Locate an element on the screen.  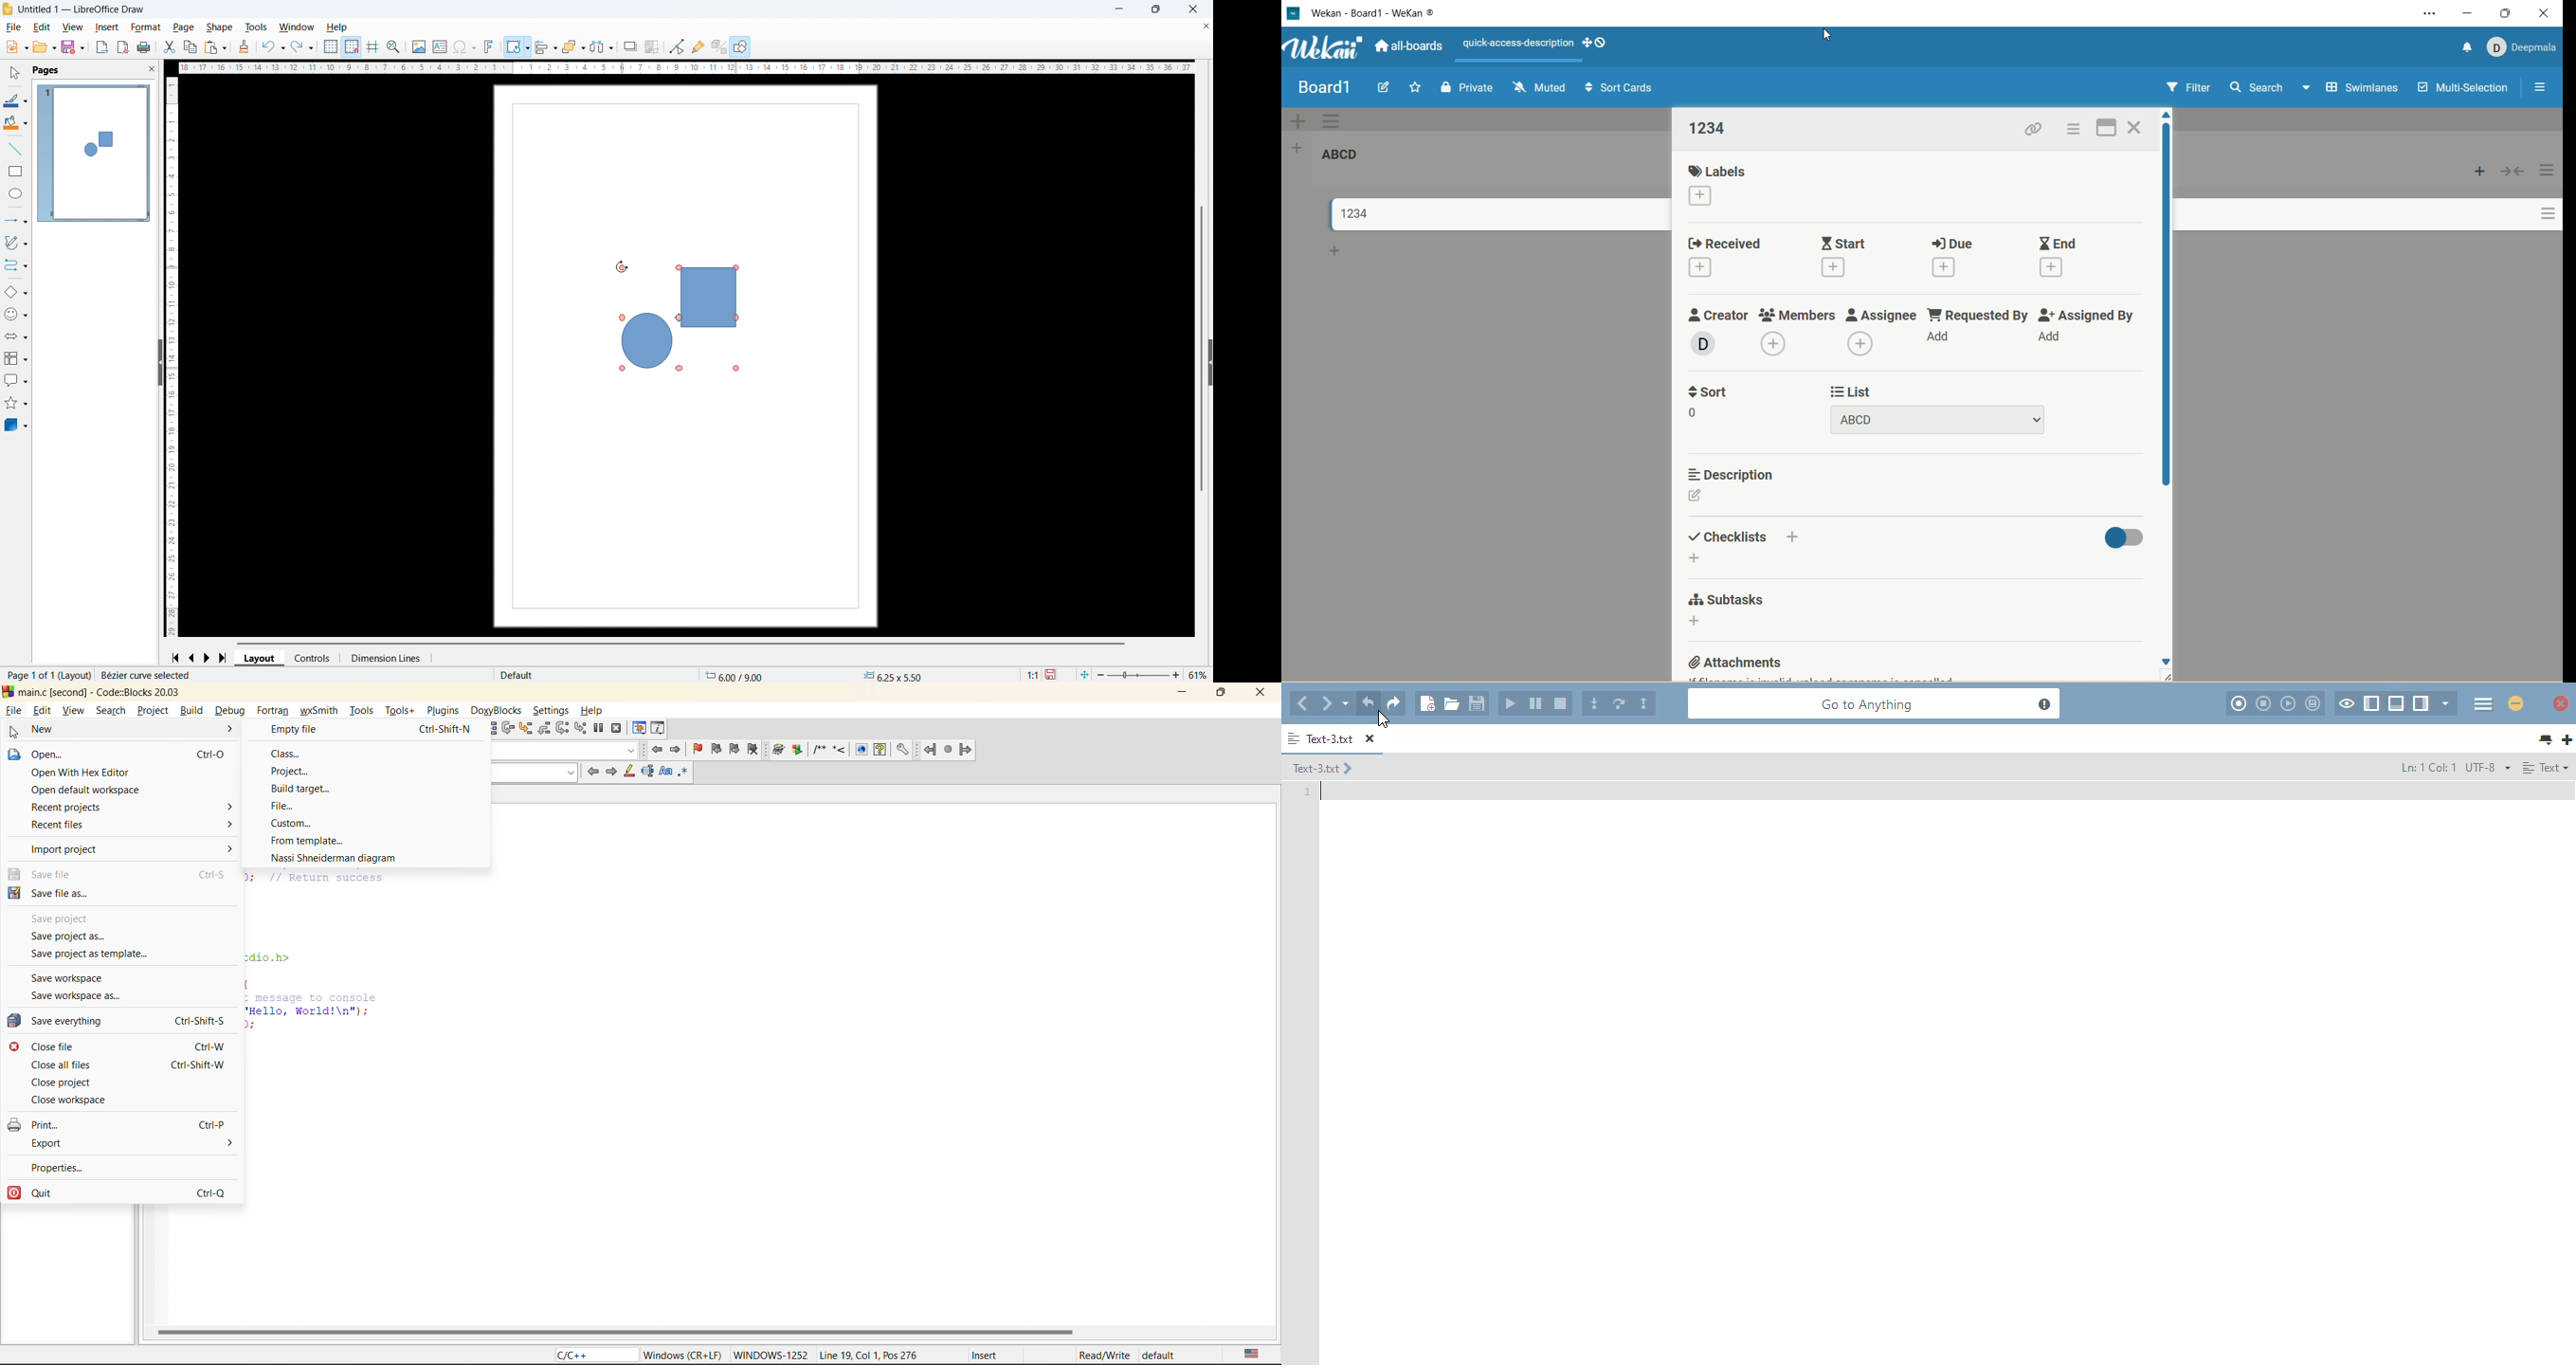
Next page  is located at coordinates (209, 658).